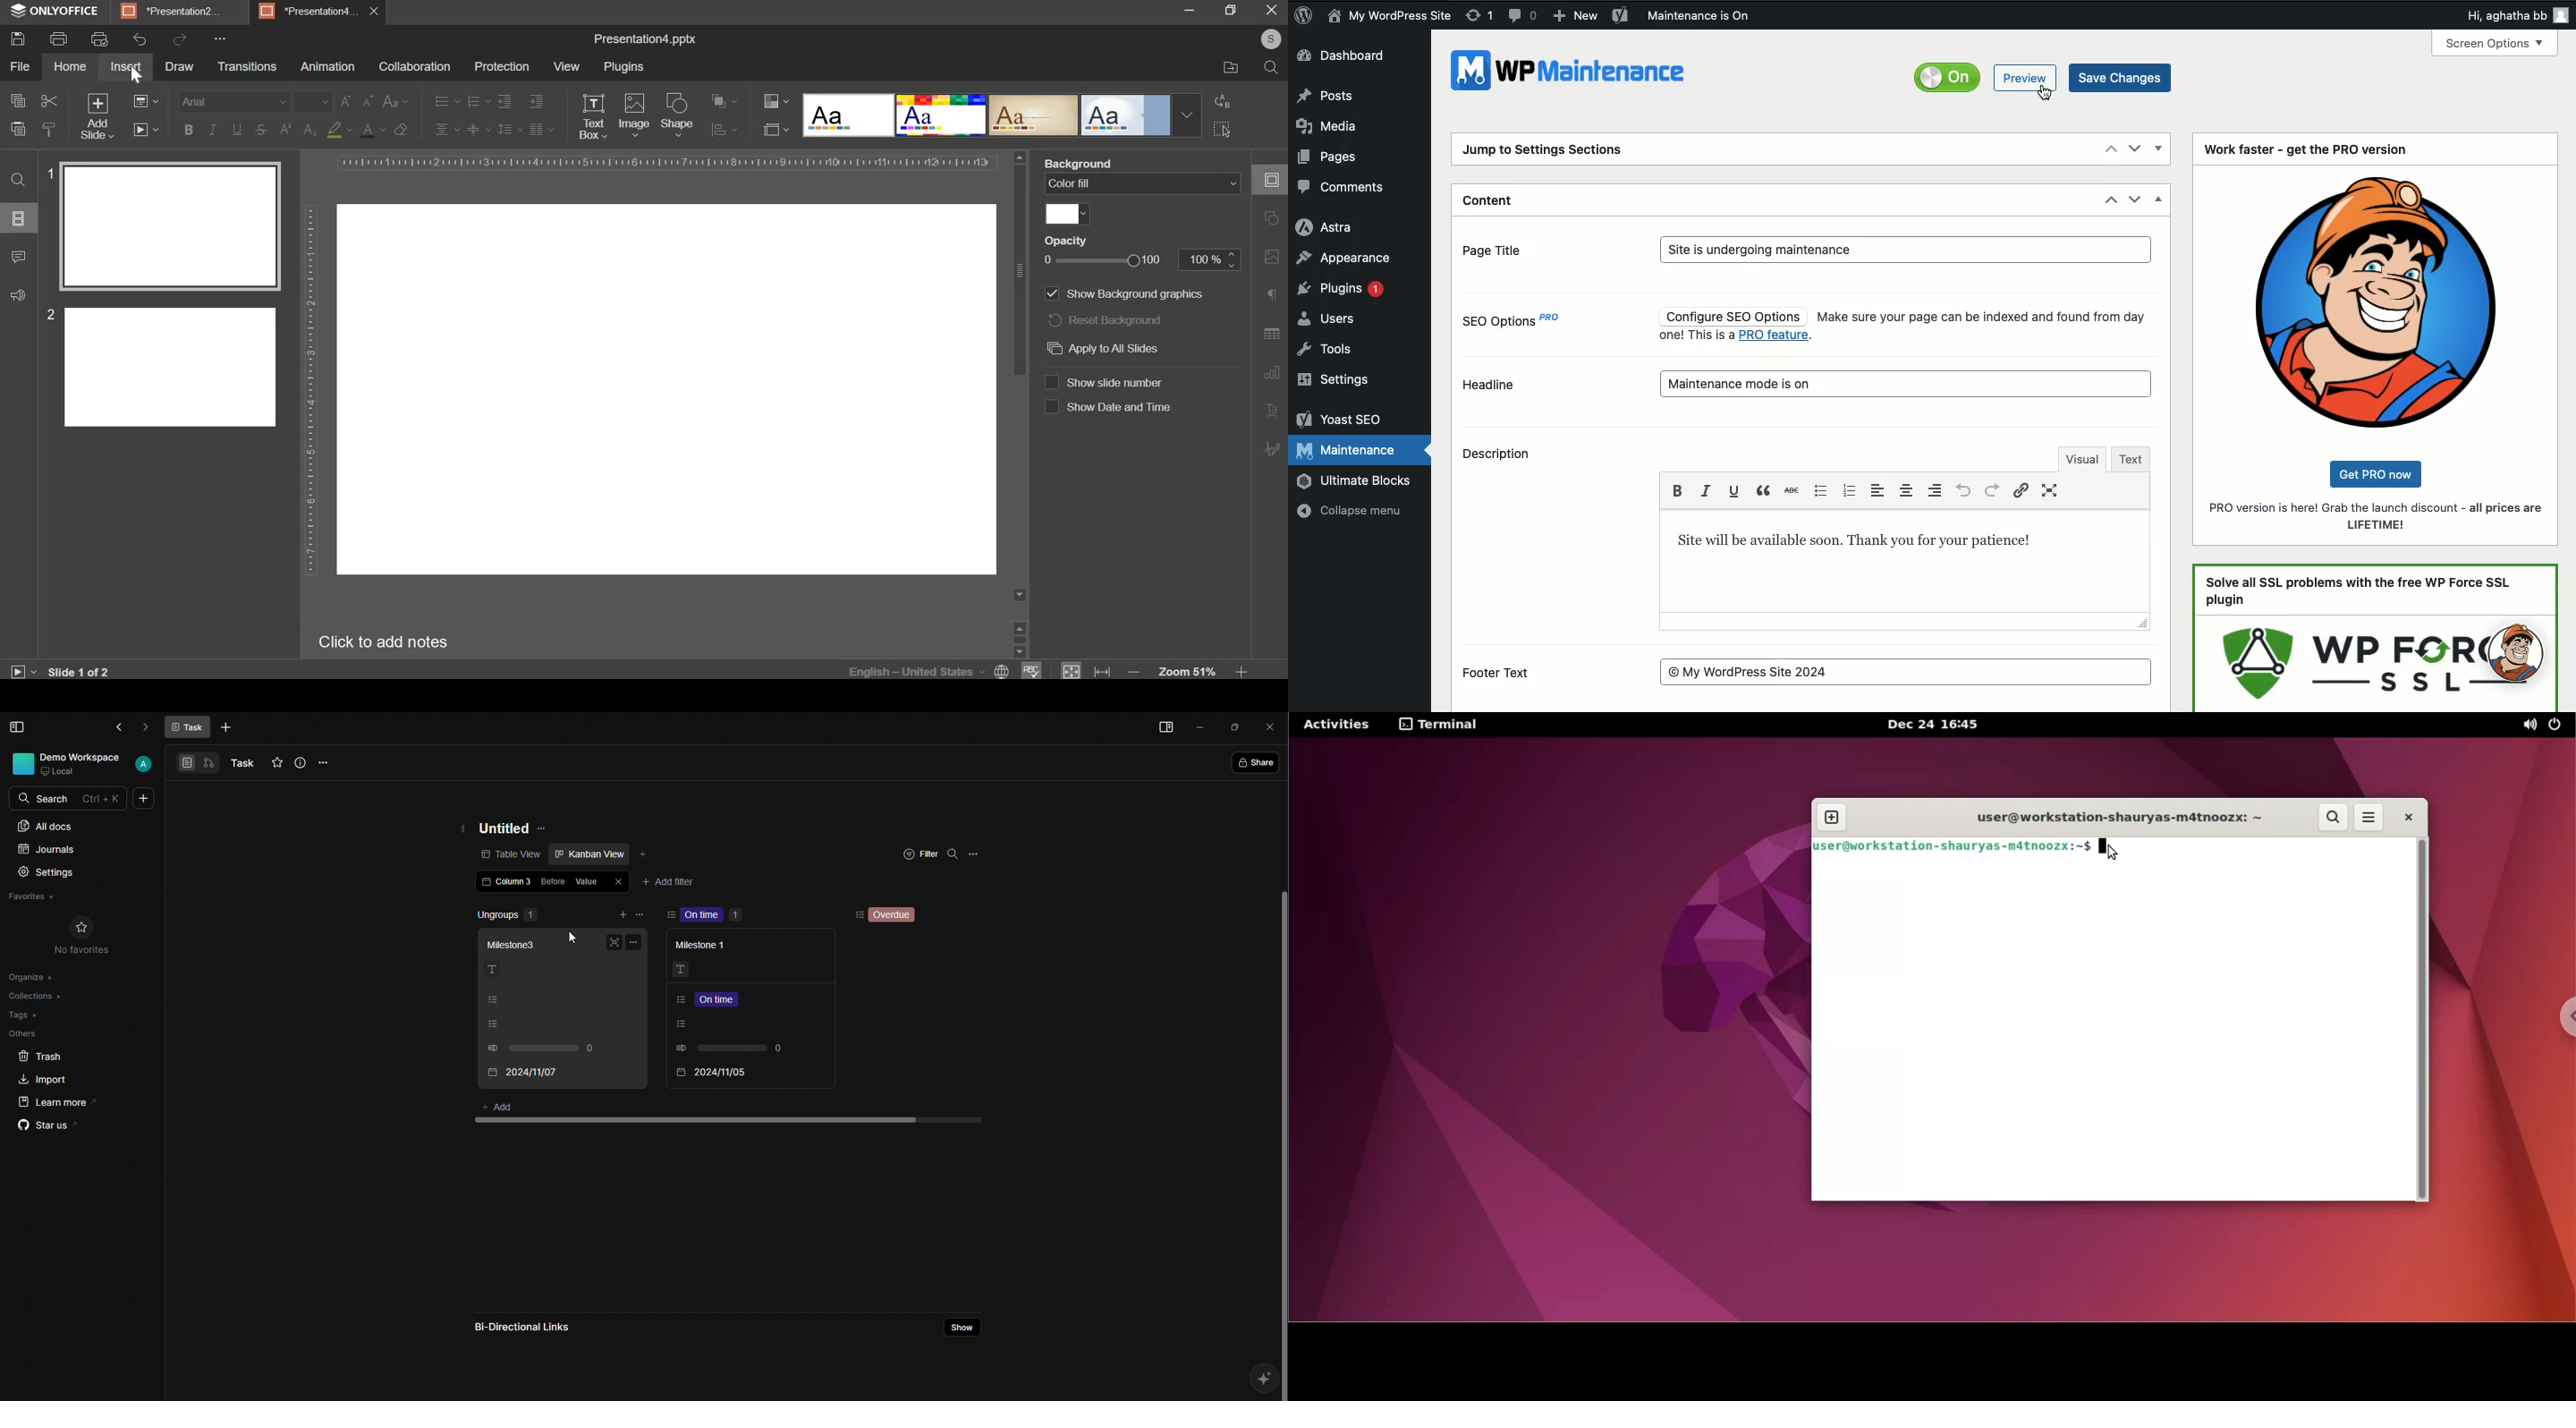  What do you see at coordinates (188, 130) in the screenshot?
I see `bold` at bounding box center [188, 130].